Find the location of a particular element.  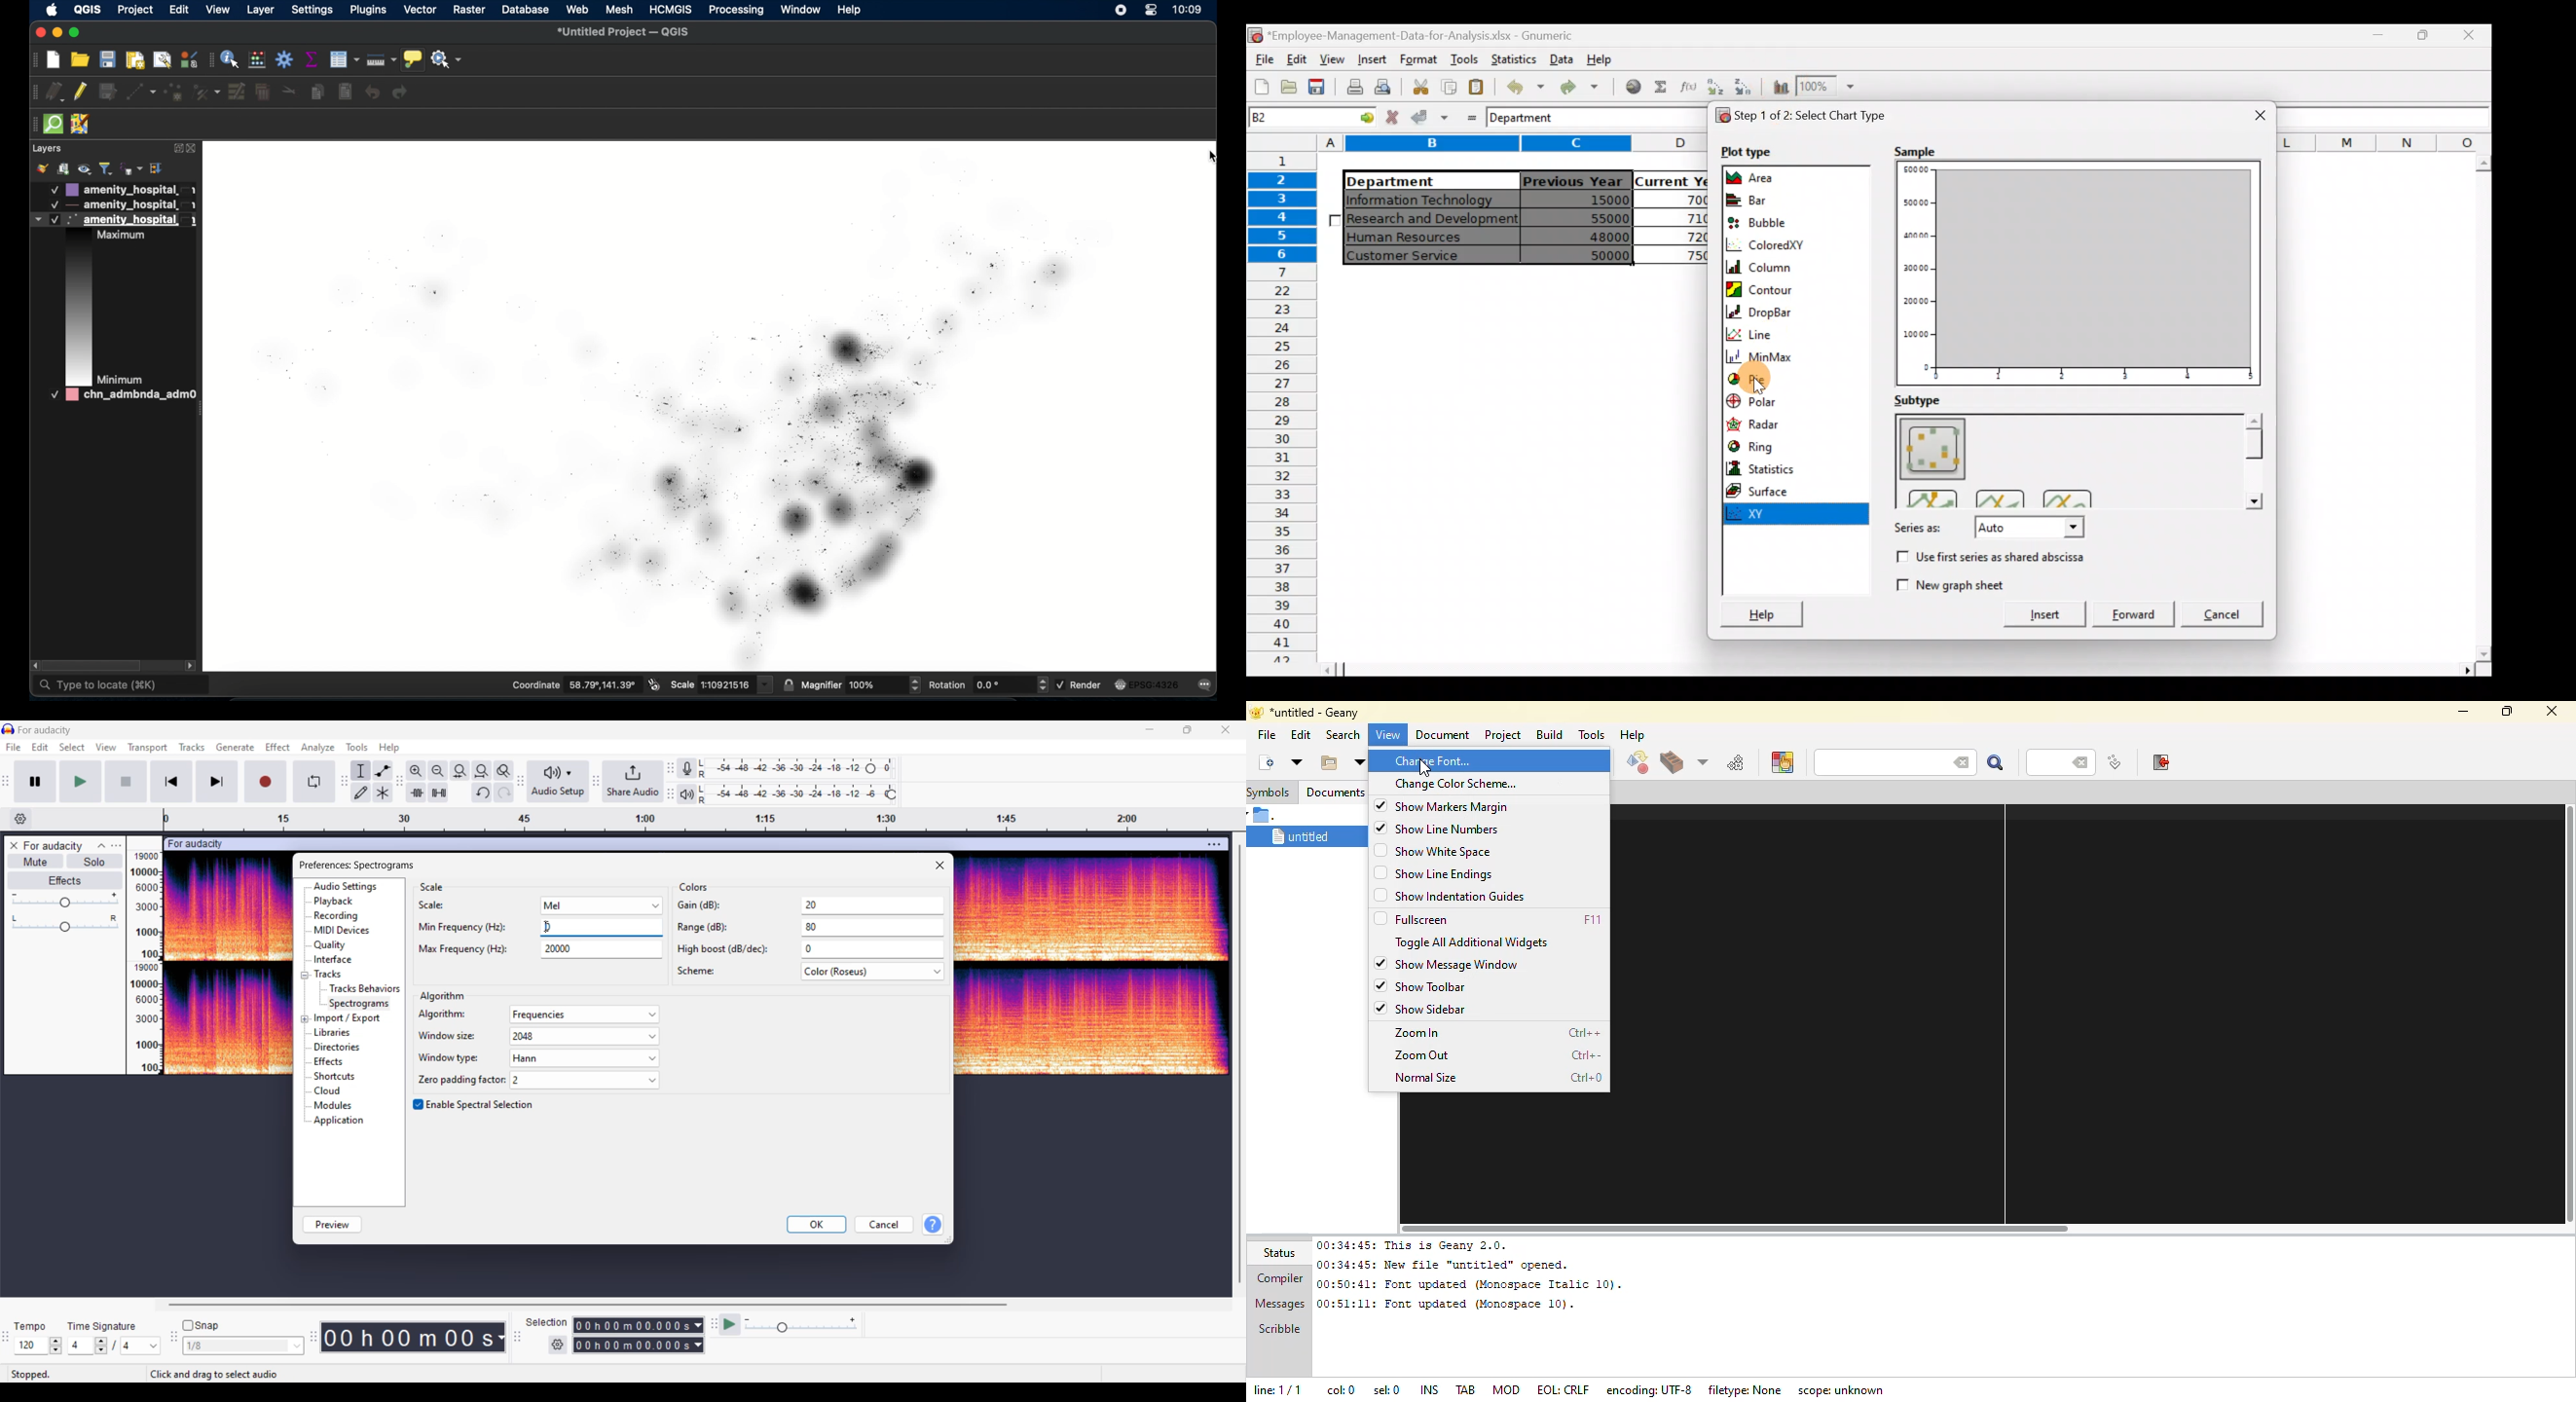

time is located at coordinates (1189, 11).